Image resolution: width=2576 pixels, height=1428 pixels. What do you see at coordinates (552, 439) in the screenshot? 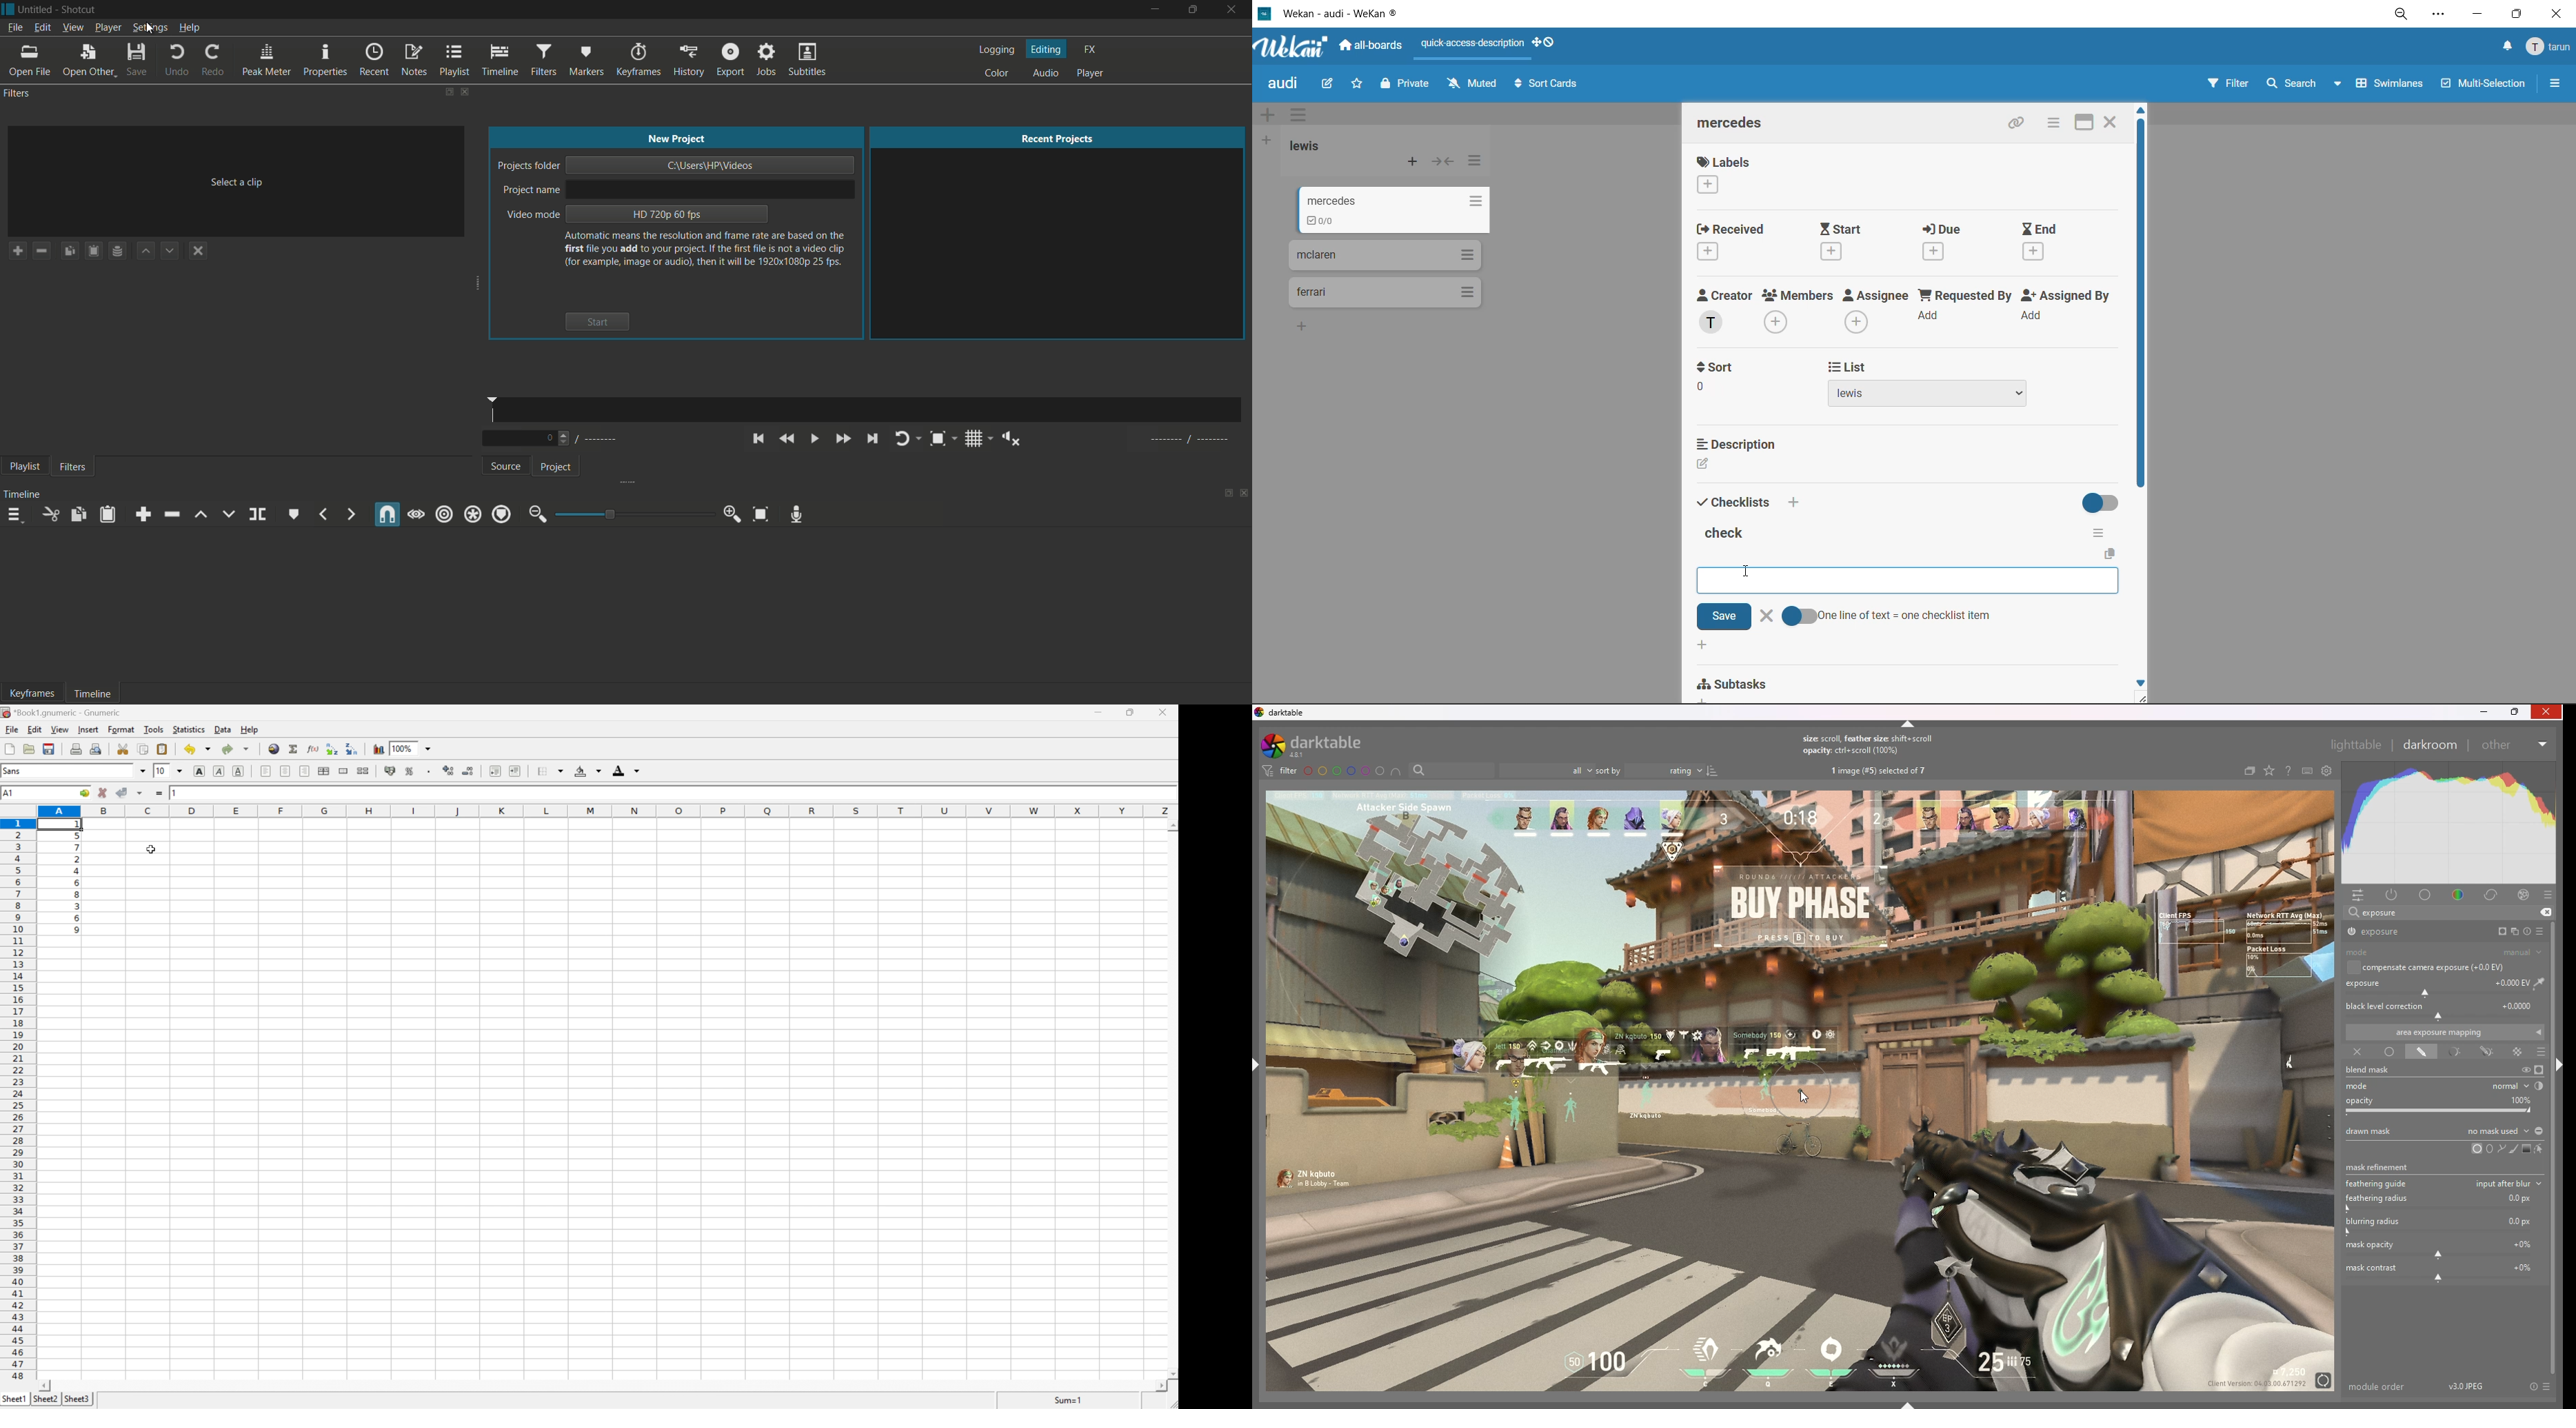
I see `Number` at bounding box center [552, 439].